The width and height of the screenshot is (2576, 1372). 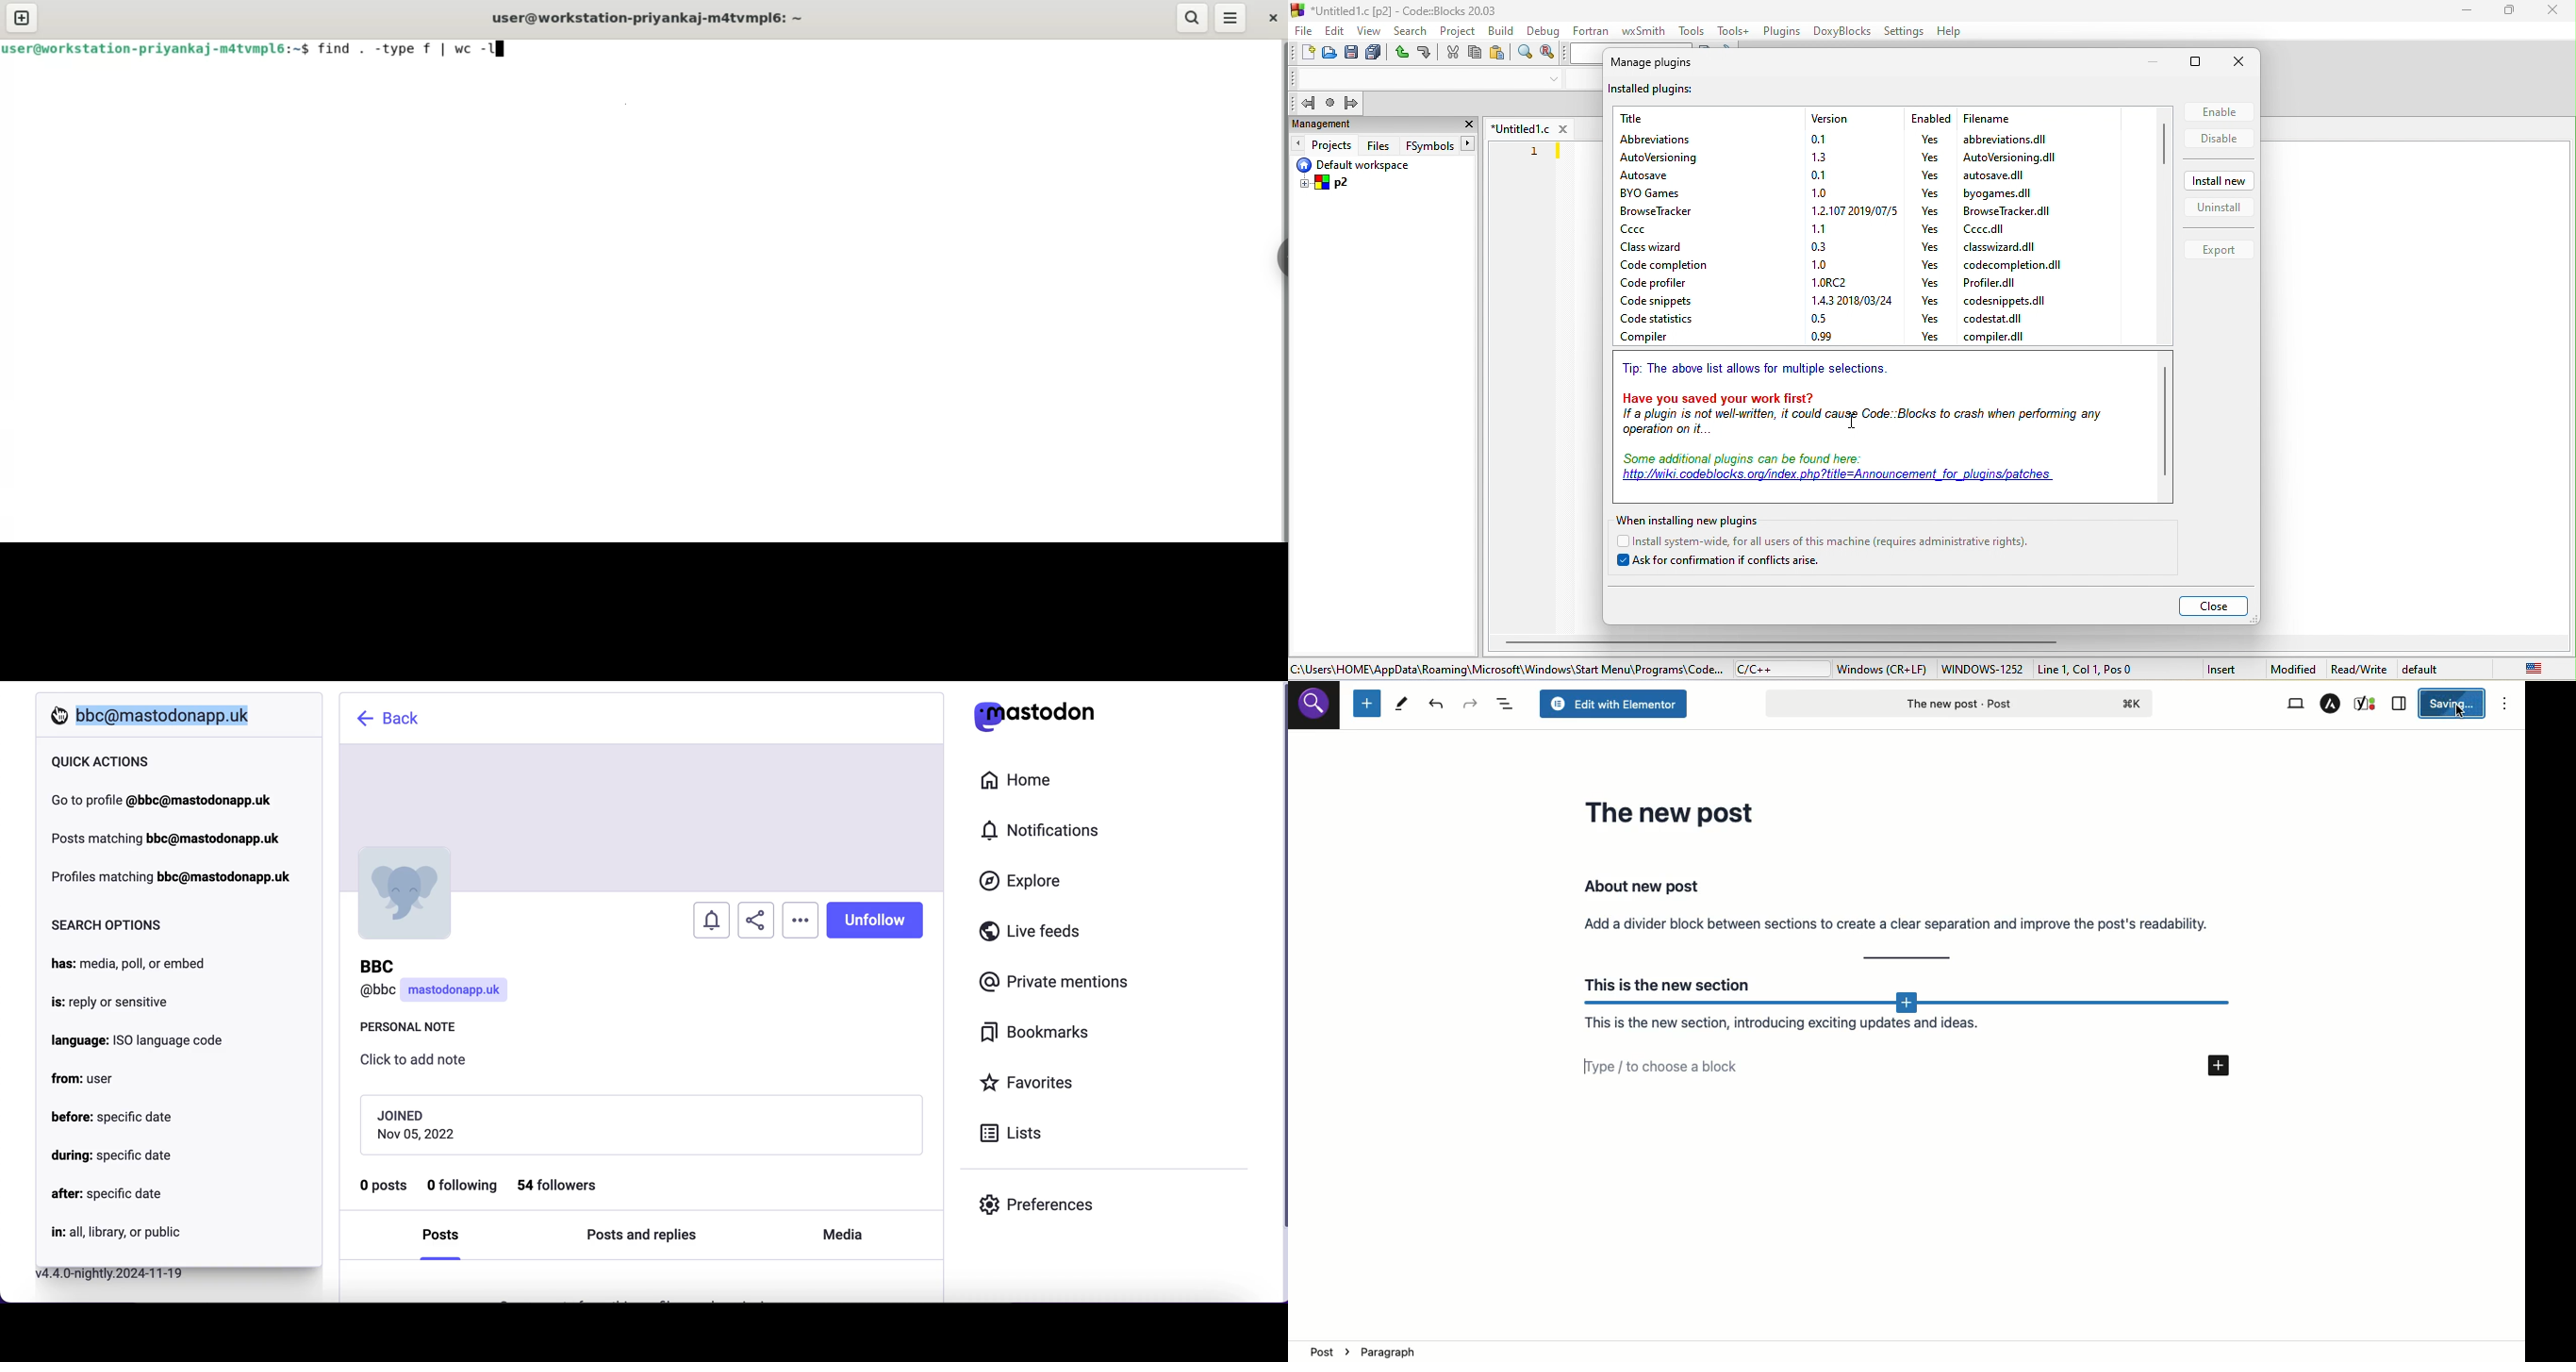 I want to click on replace, so click(x=1549, y=55).